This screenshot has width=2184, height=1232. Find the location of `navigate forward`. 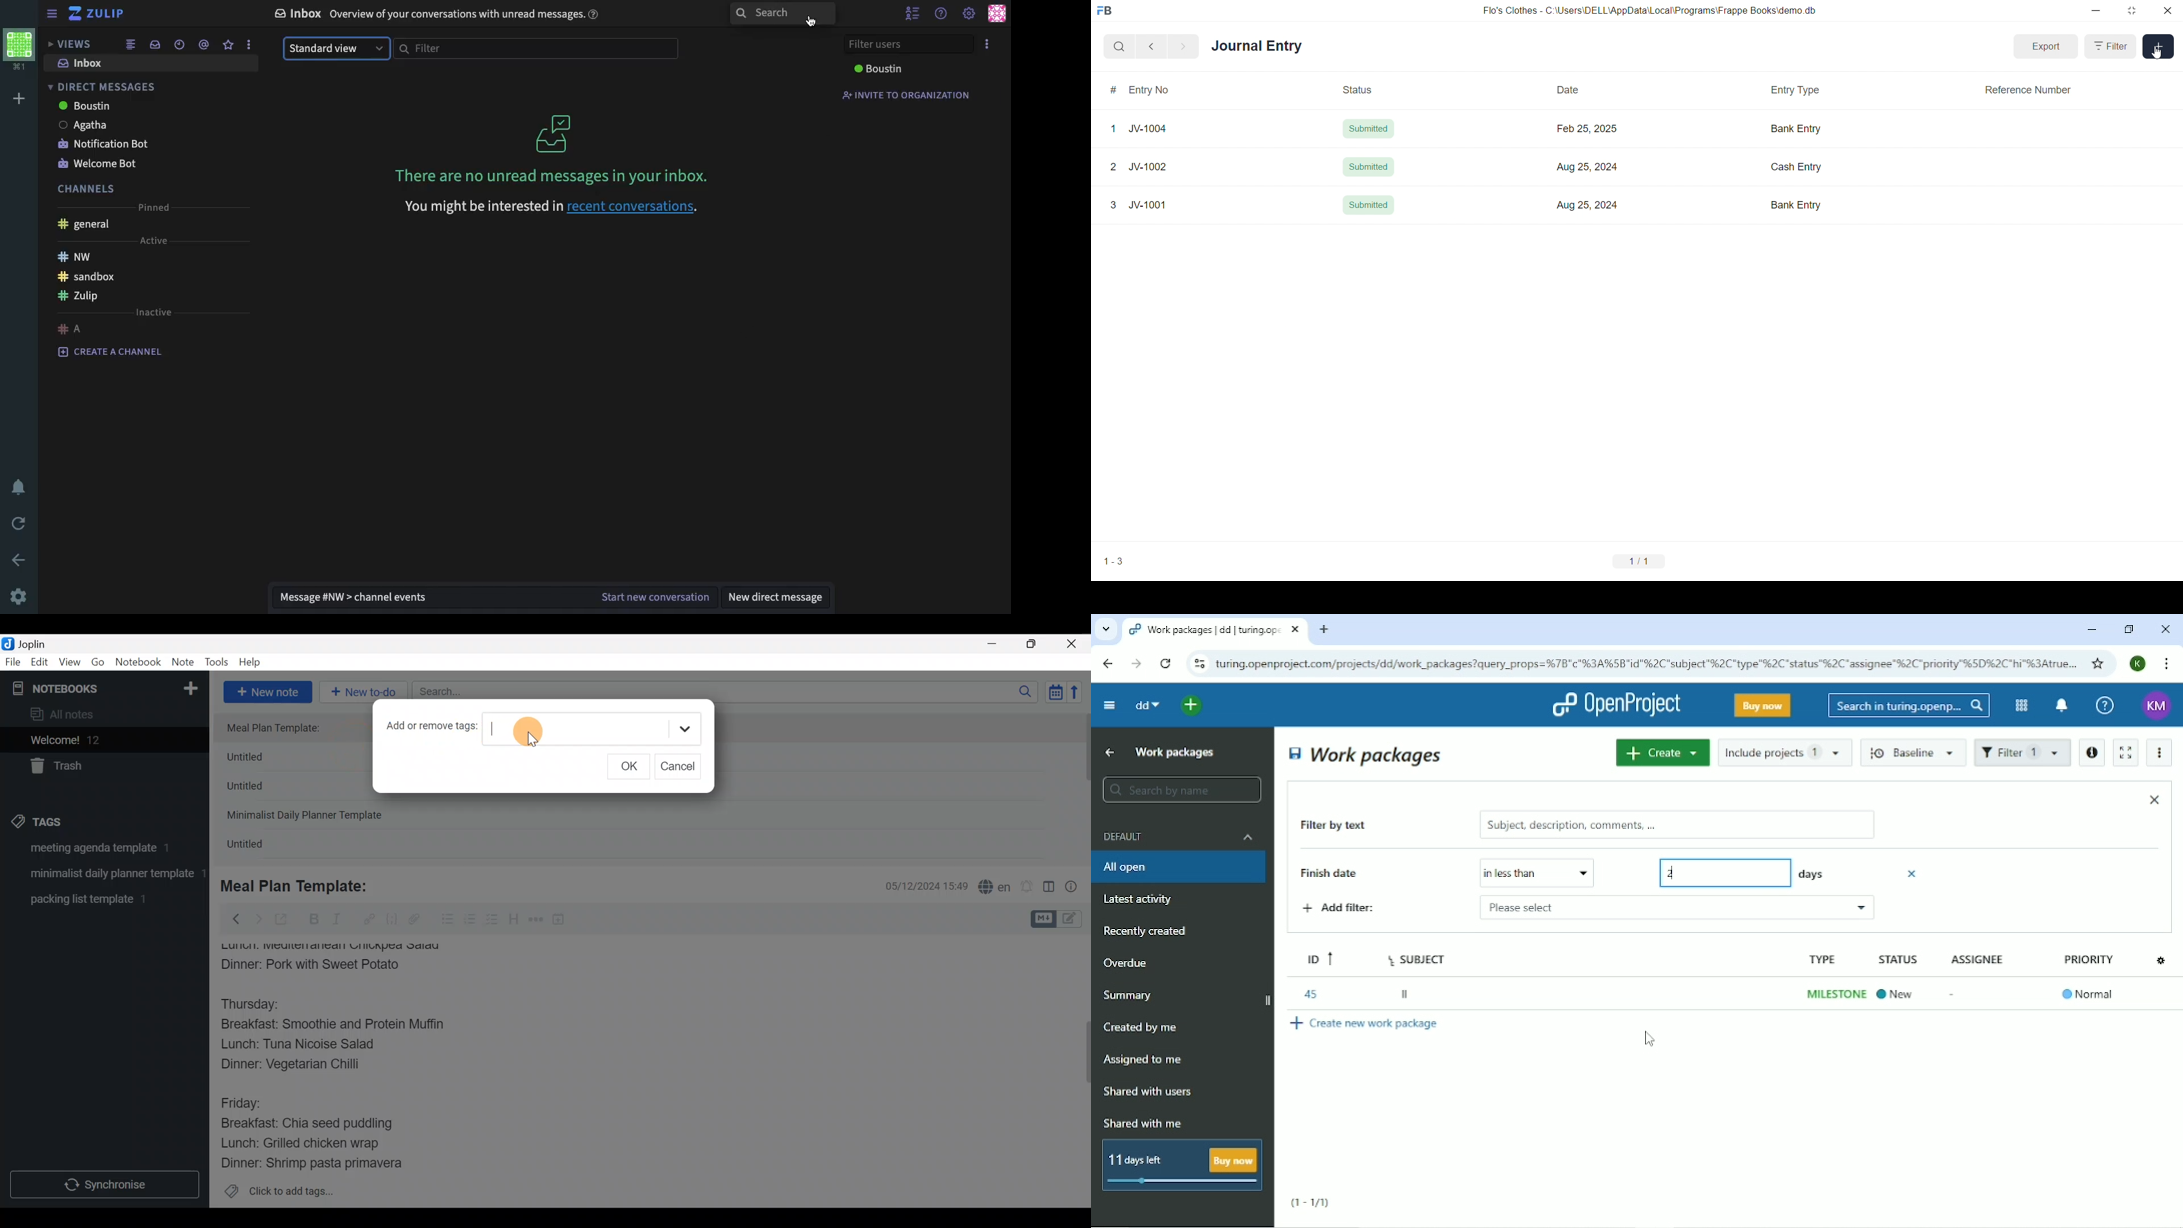

navigate forward is located at coordinates (1183, 45).